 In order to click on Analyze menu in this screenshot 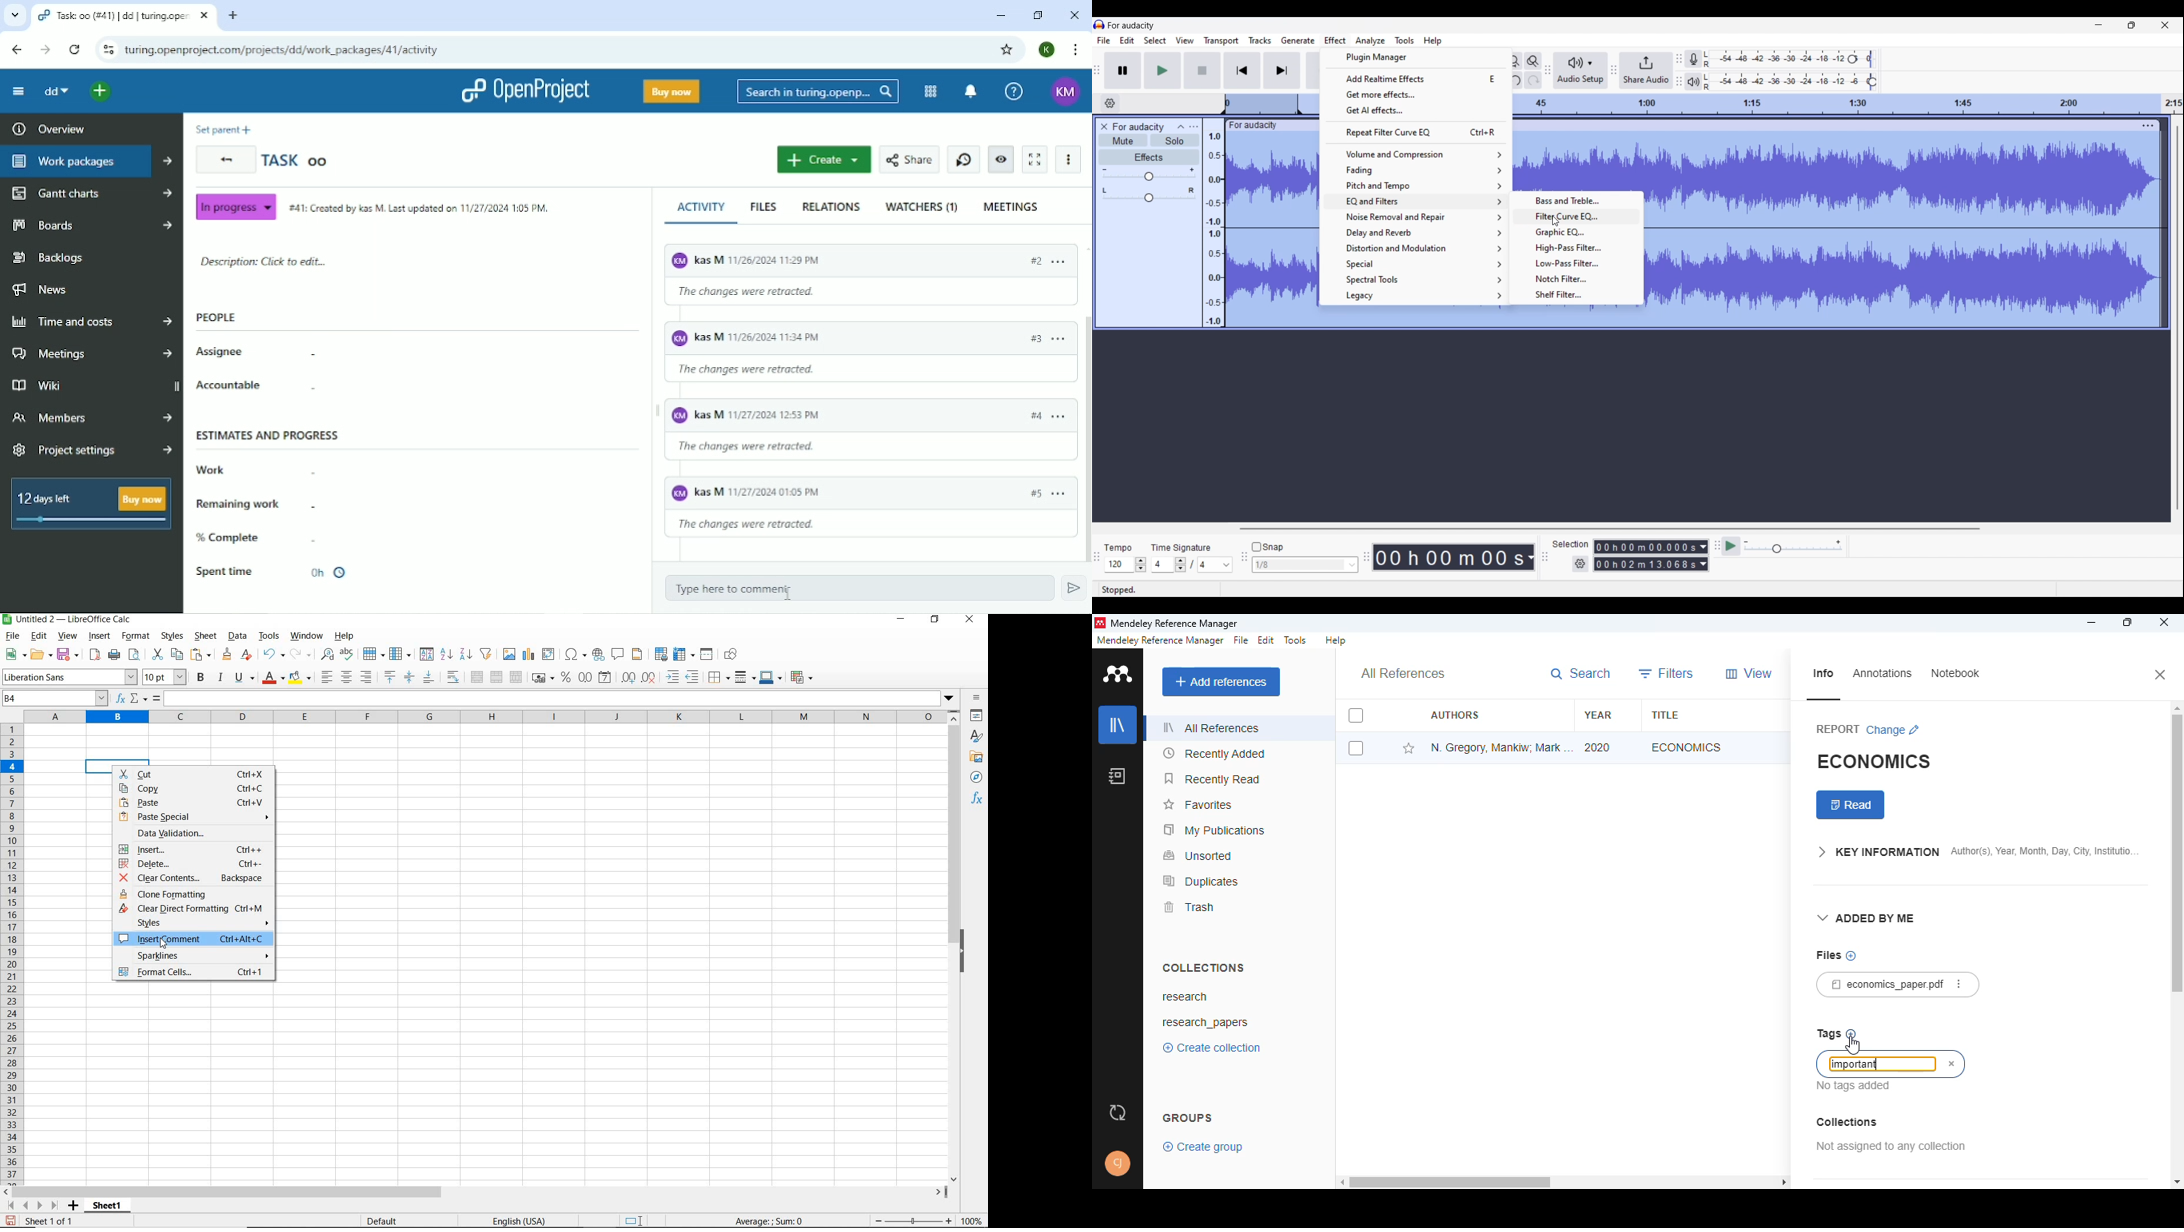, I will do `click(1370, 41)`.